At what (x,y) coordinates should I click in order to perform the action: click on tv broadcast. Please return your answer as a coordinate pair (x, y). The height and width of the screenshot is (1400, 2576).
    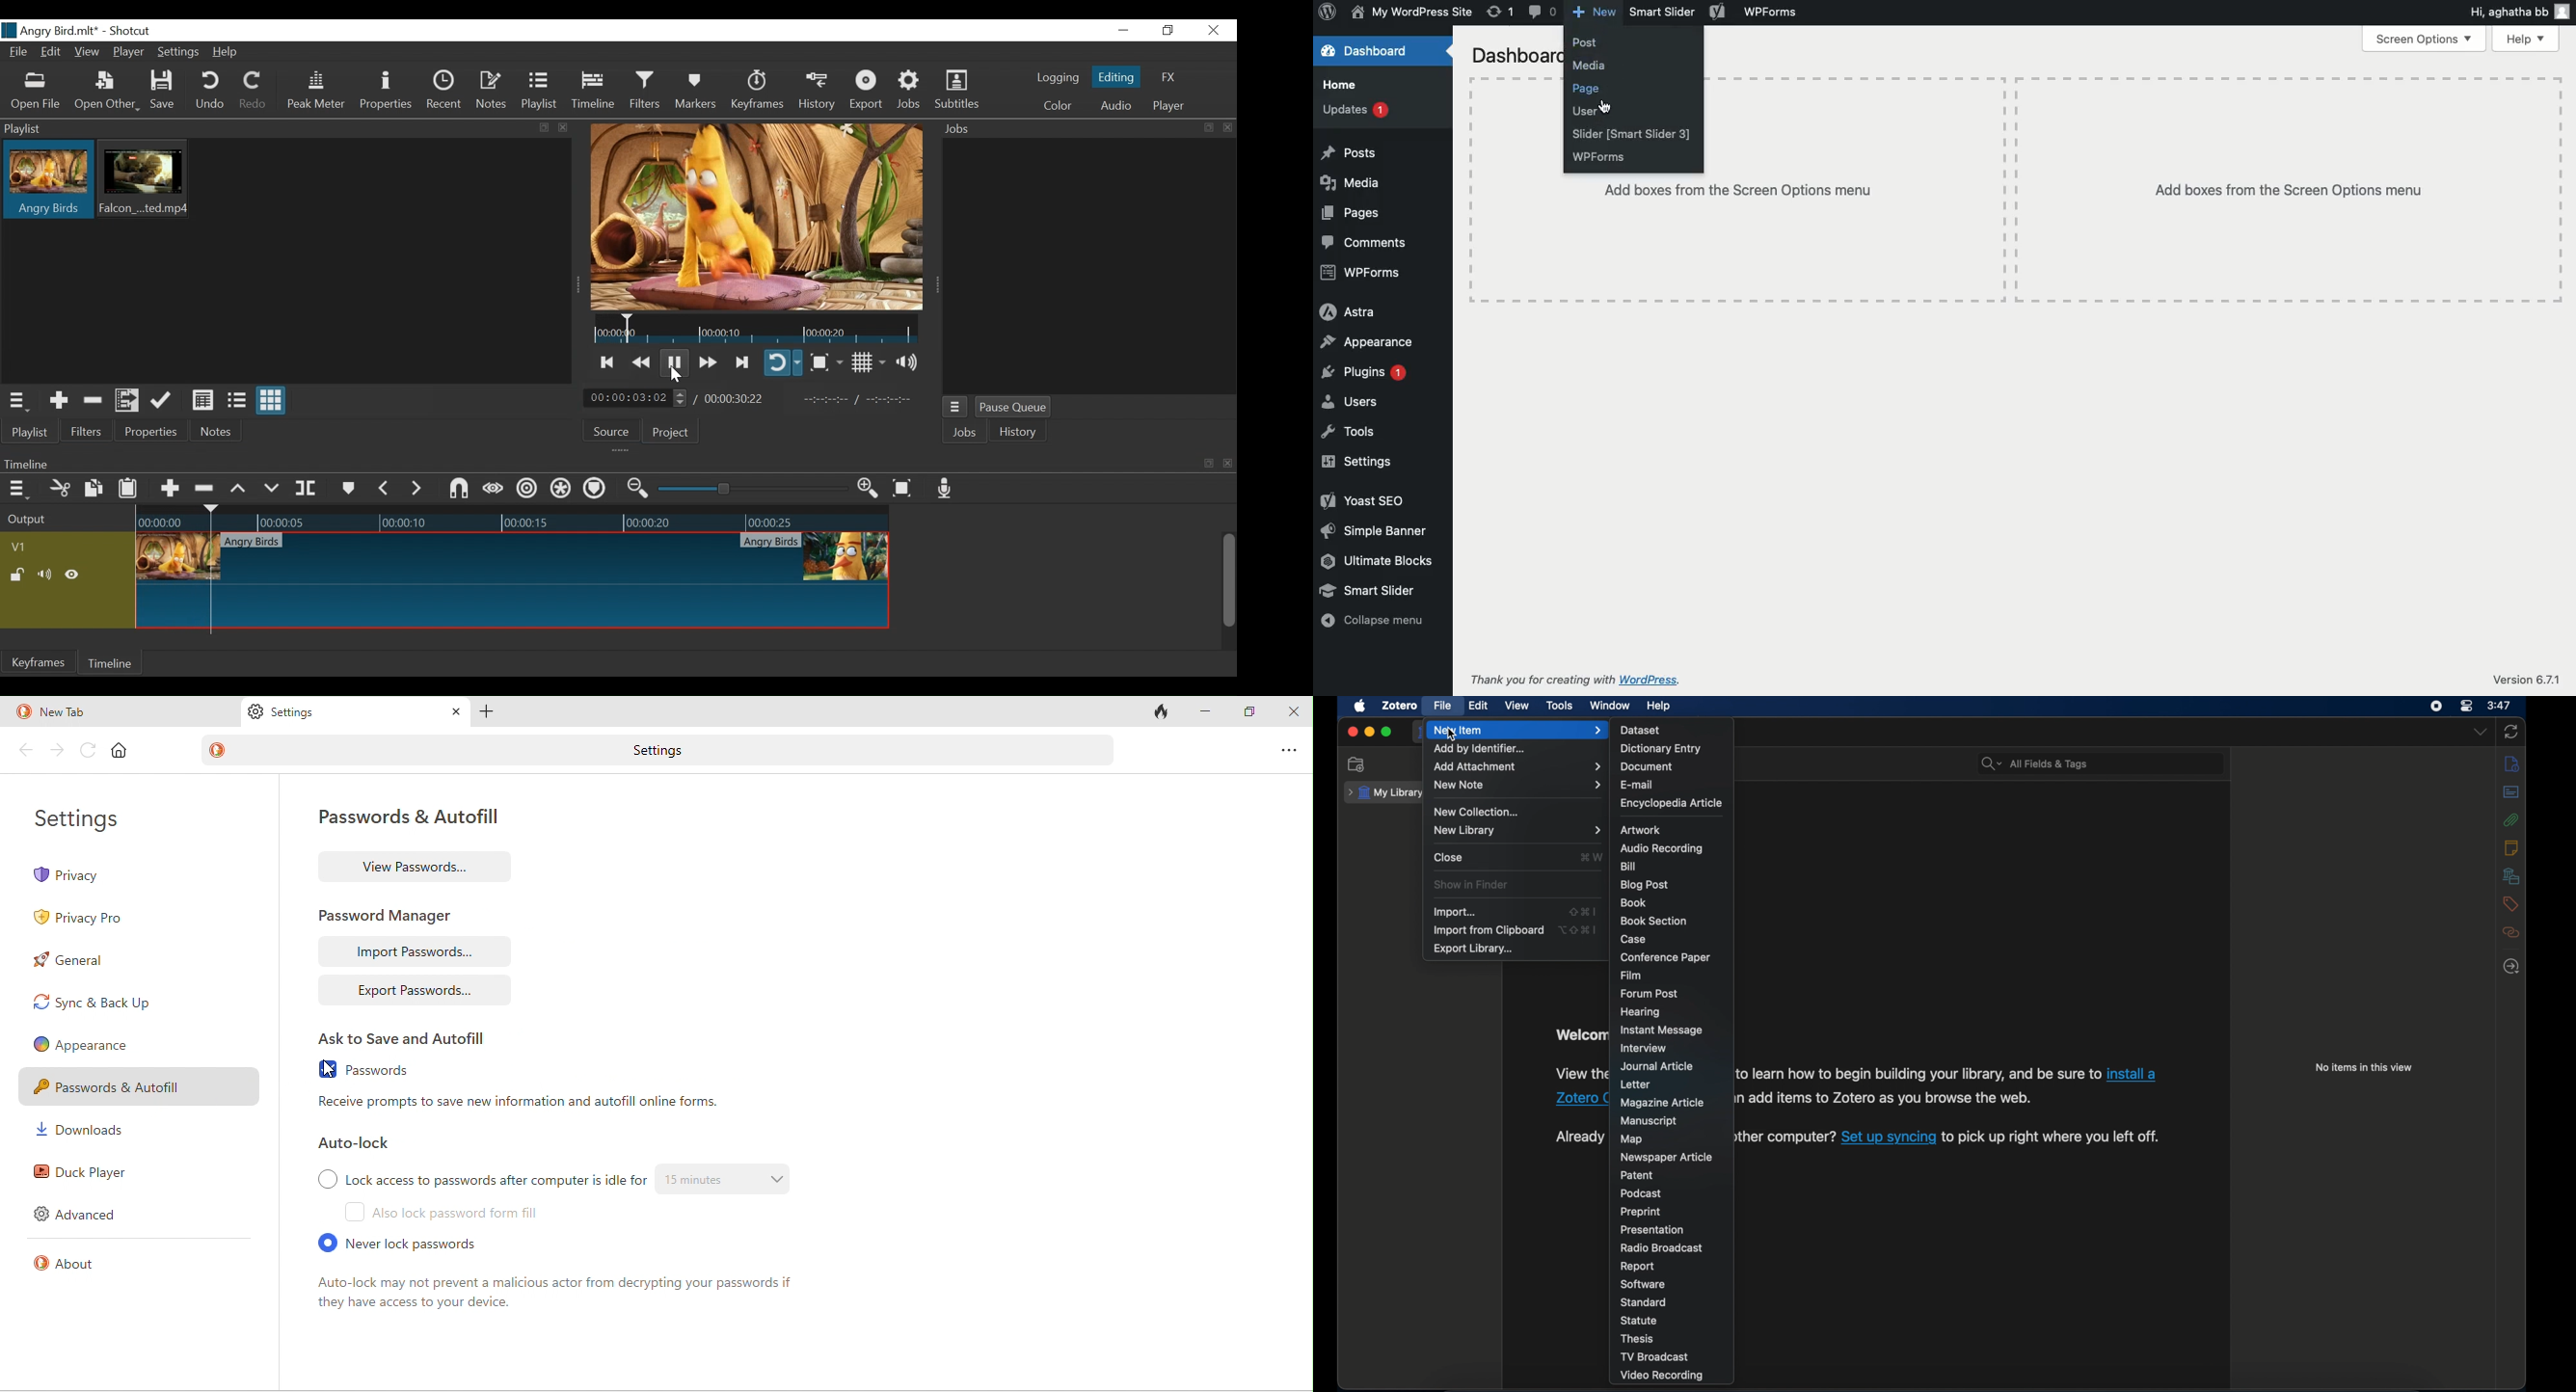
    Looking at the image, I should click on (1656, 1357).